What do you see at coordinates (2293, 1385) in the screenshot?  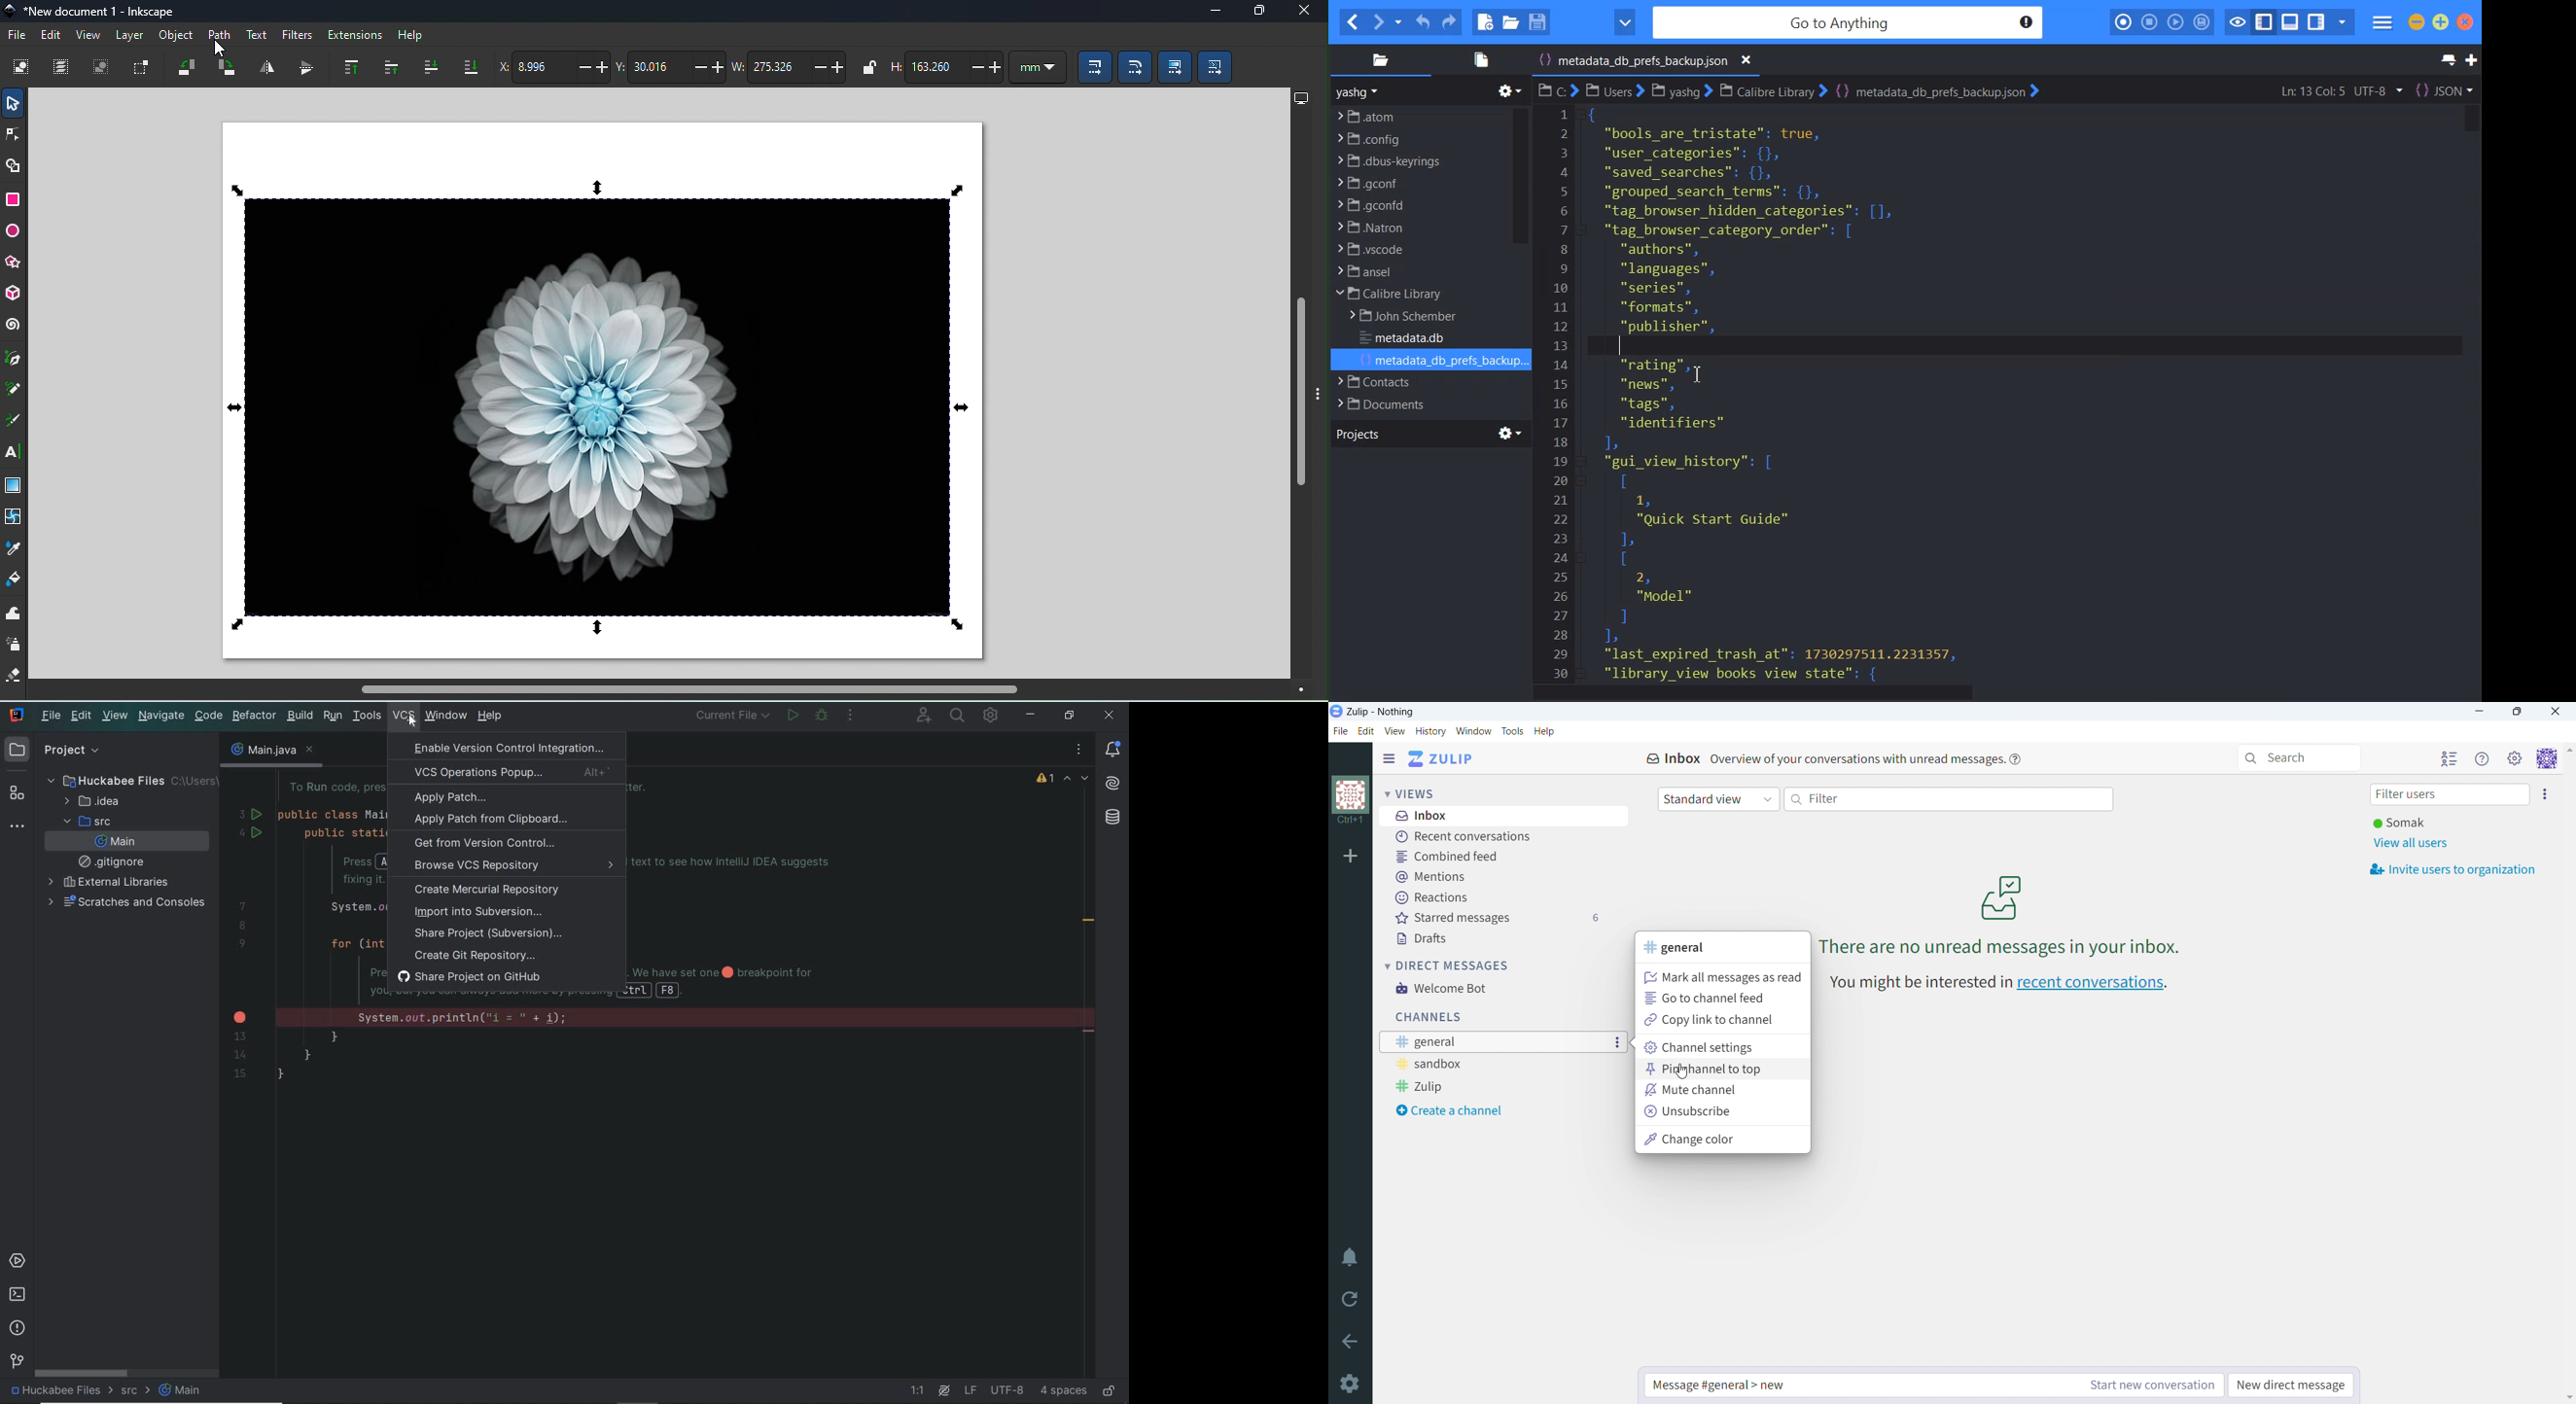 I see `new direct message` at bounding box center [2293, 1385].